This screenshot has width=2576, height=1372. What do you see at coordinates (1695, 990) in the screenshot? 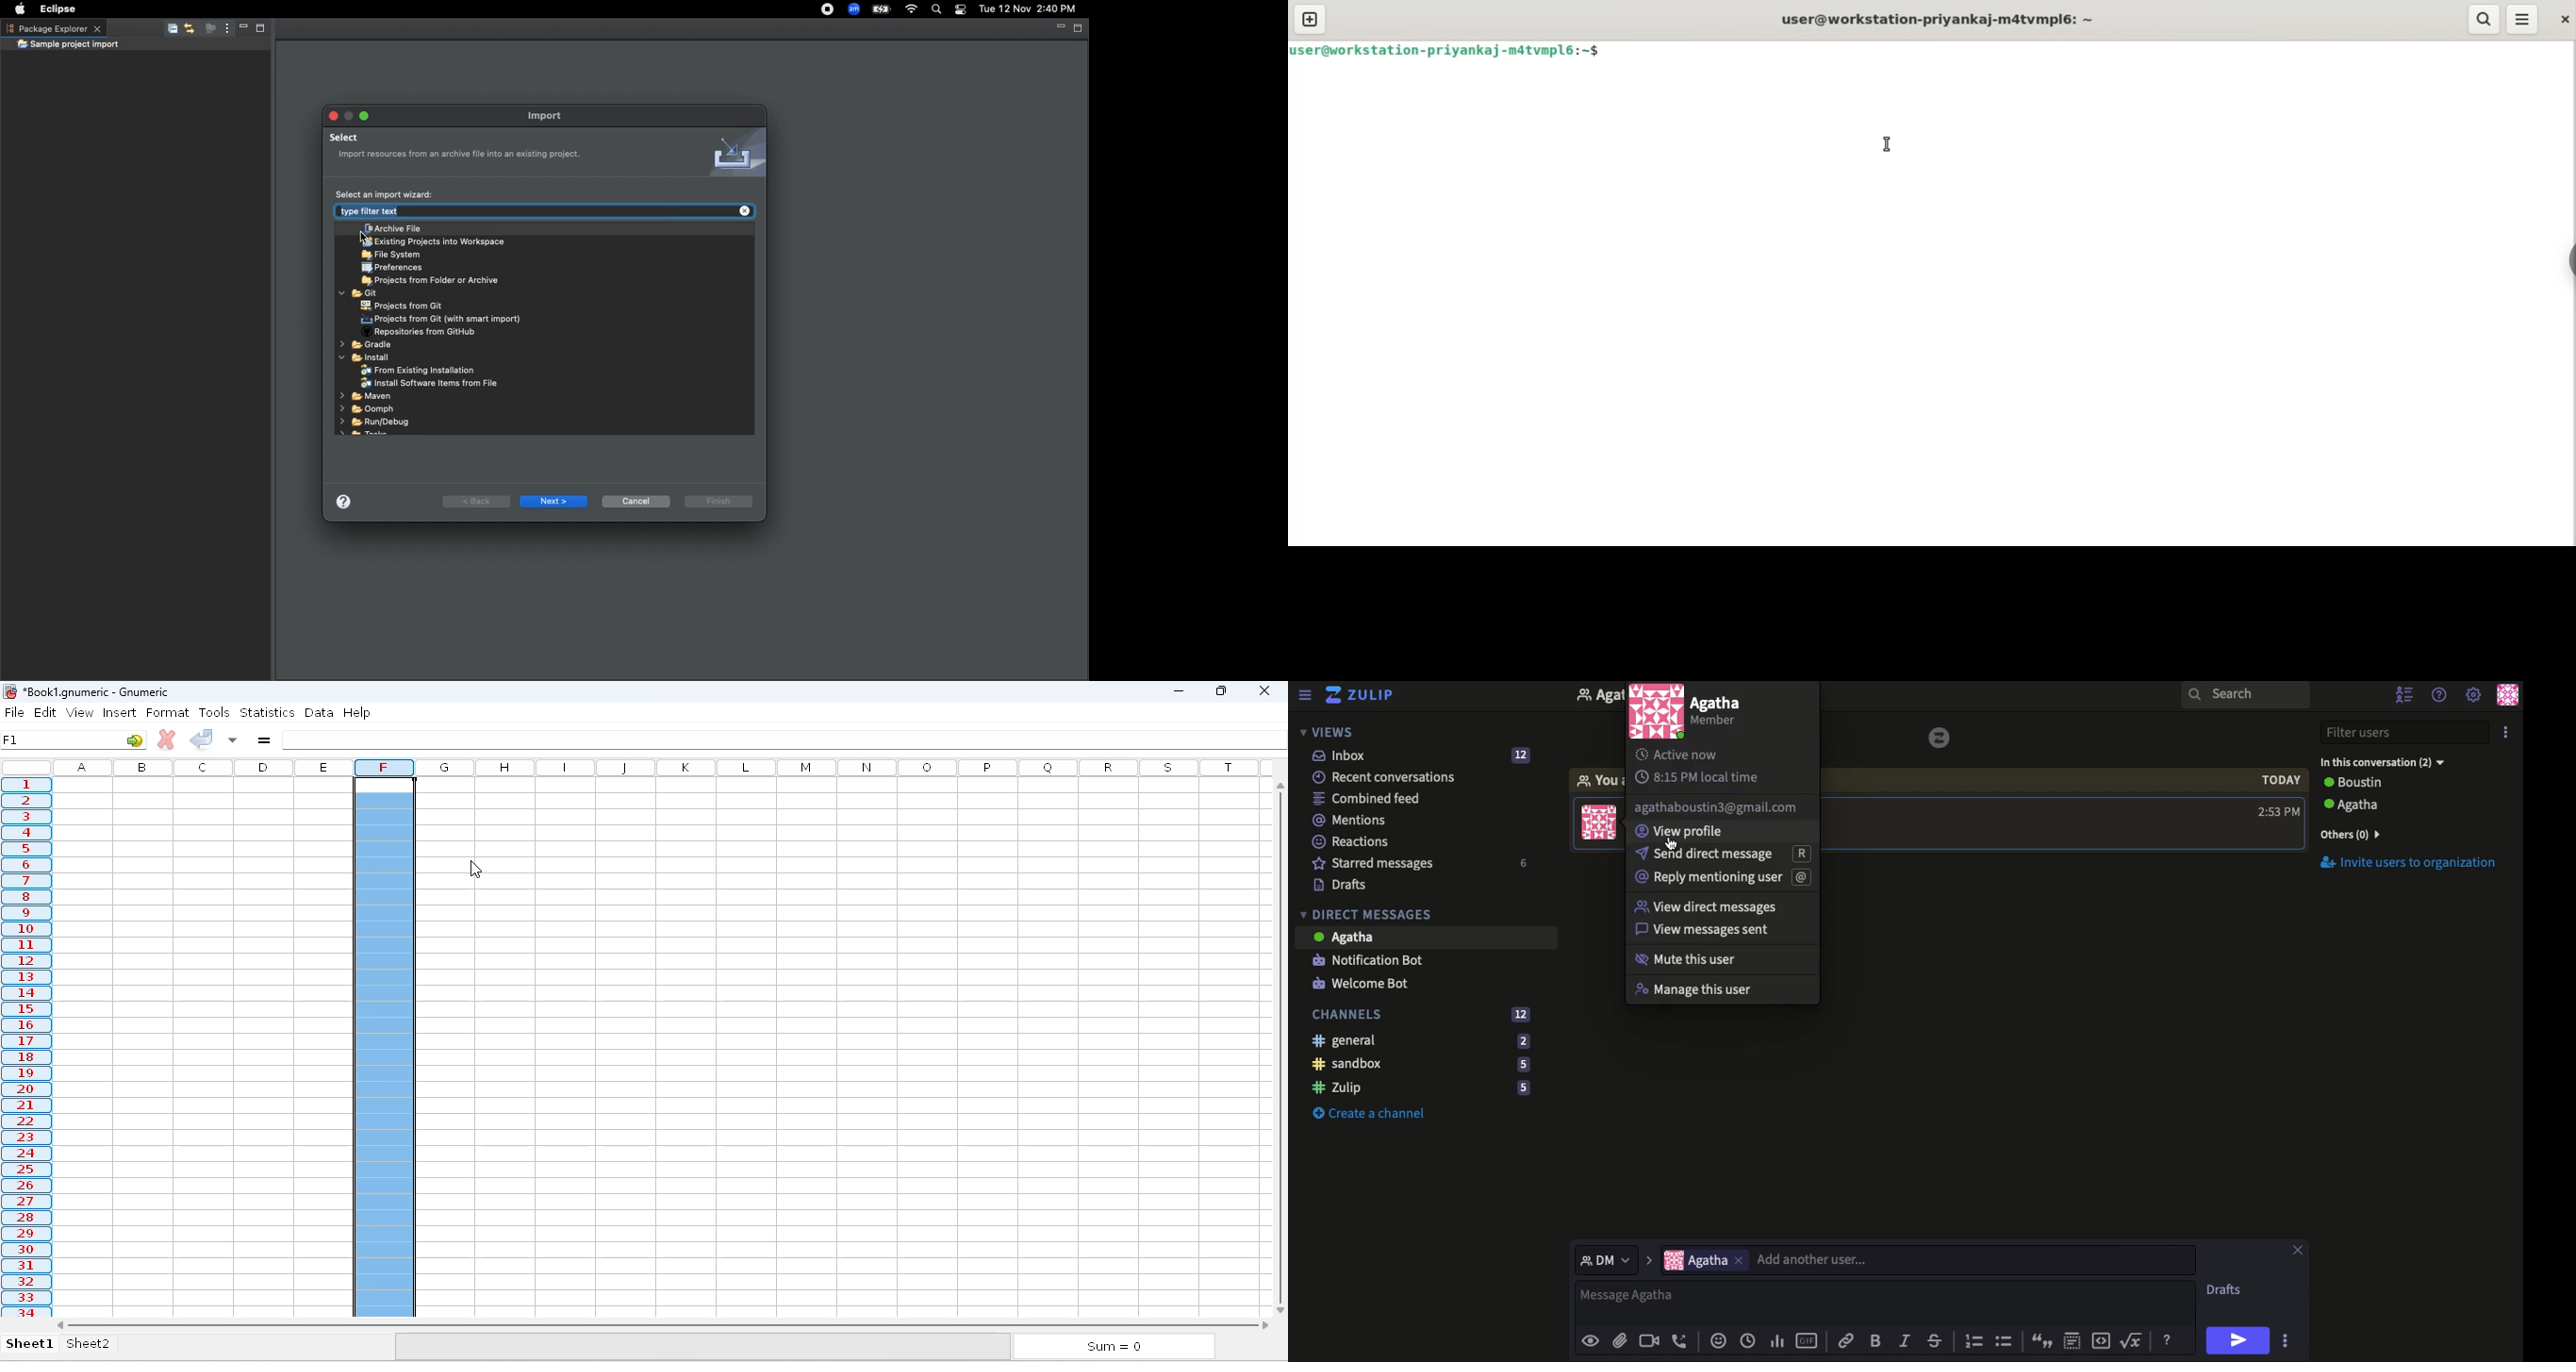
I see `Manage` at bounding box center [1695, 990].